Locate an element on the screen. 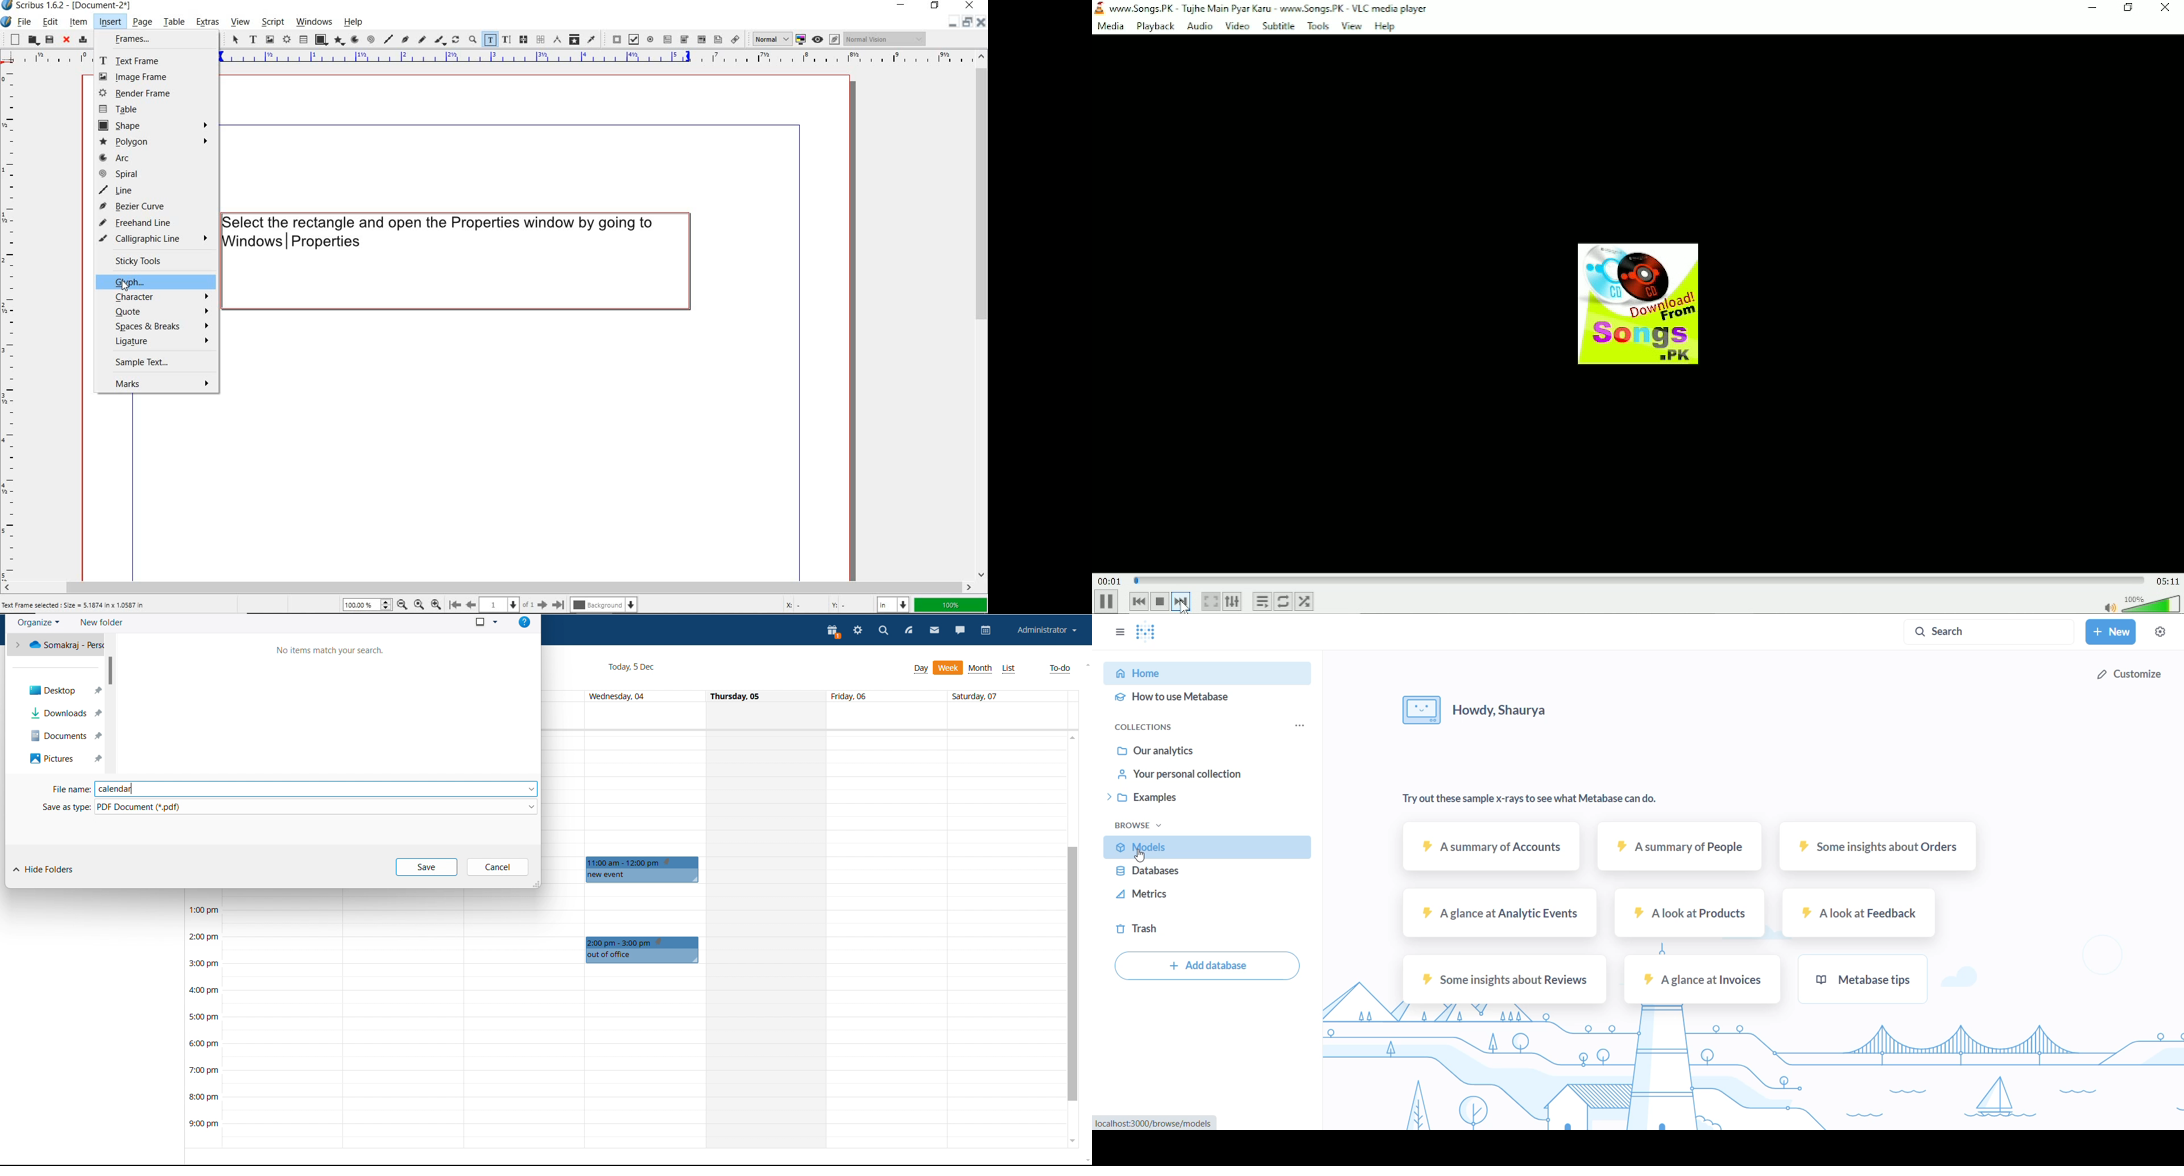  scheduled events is located at coordinates (645, 870).